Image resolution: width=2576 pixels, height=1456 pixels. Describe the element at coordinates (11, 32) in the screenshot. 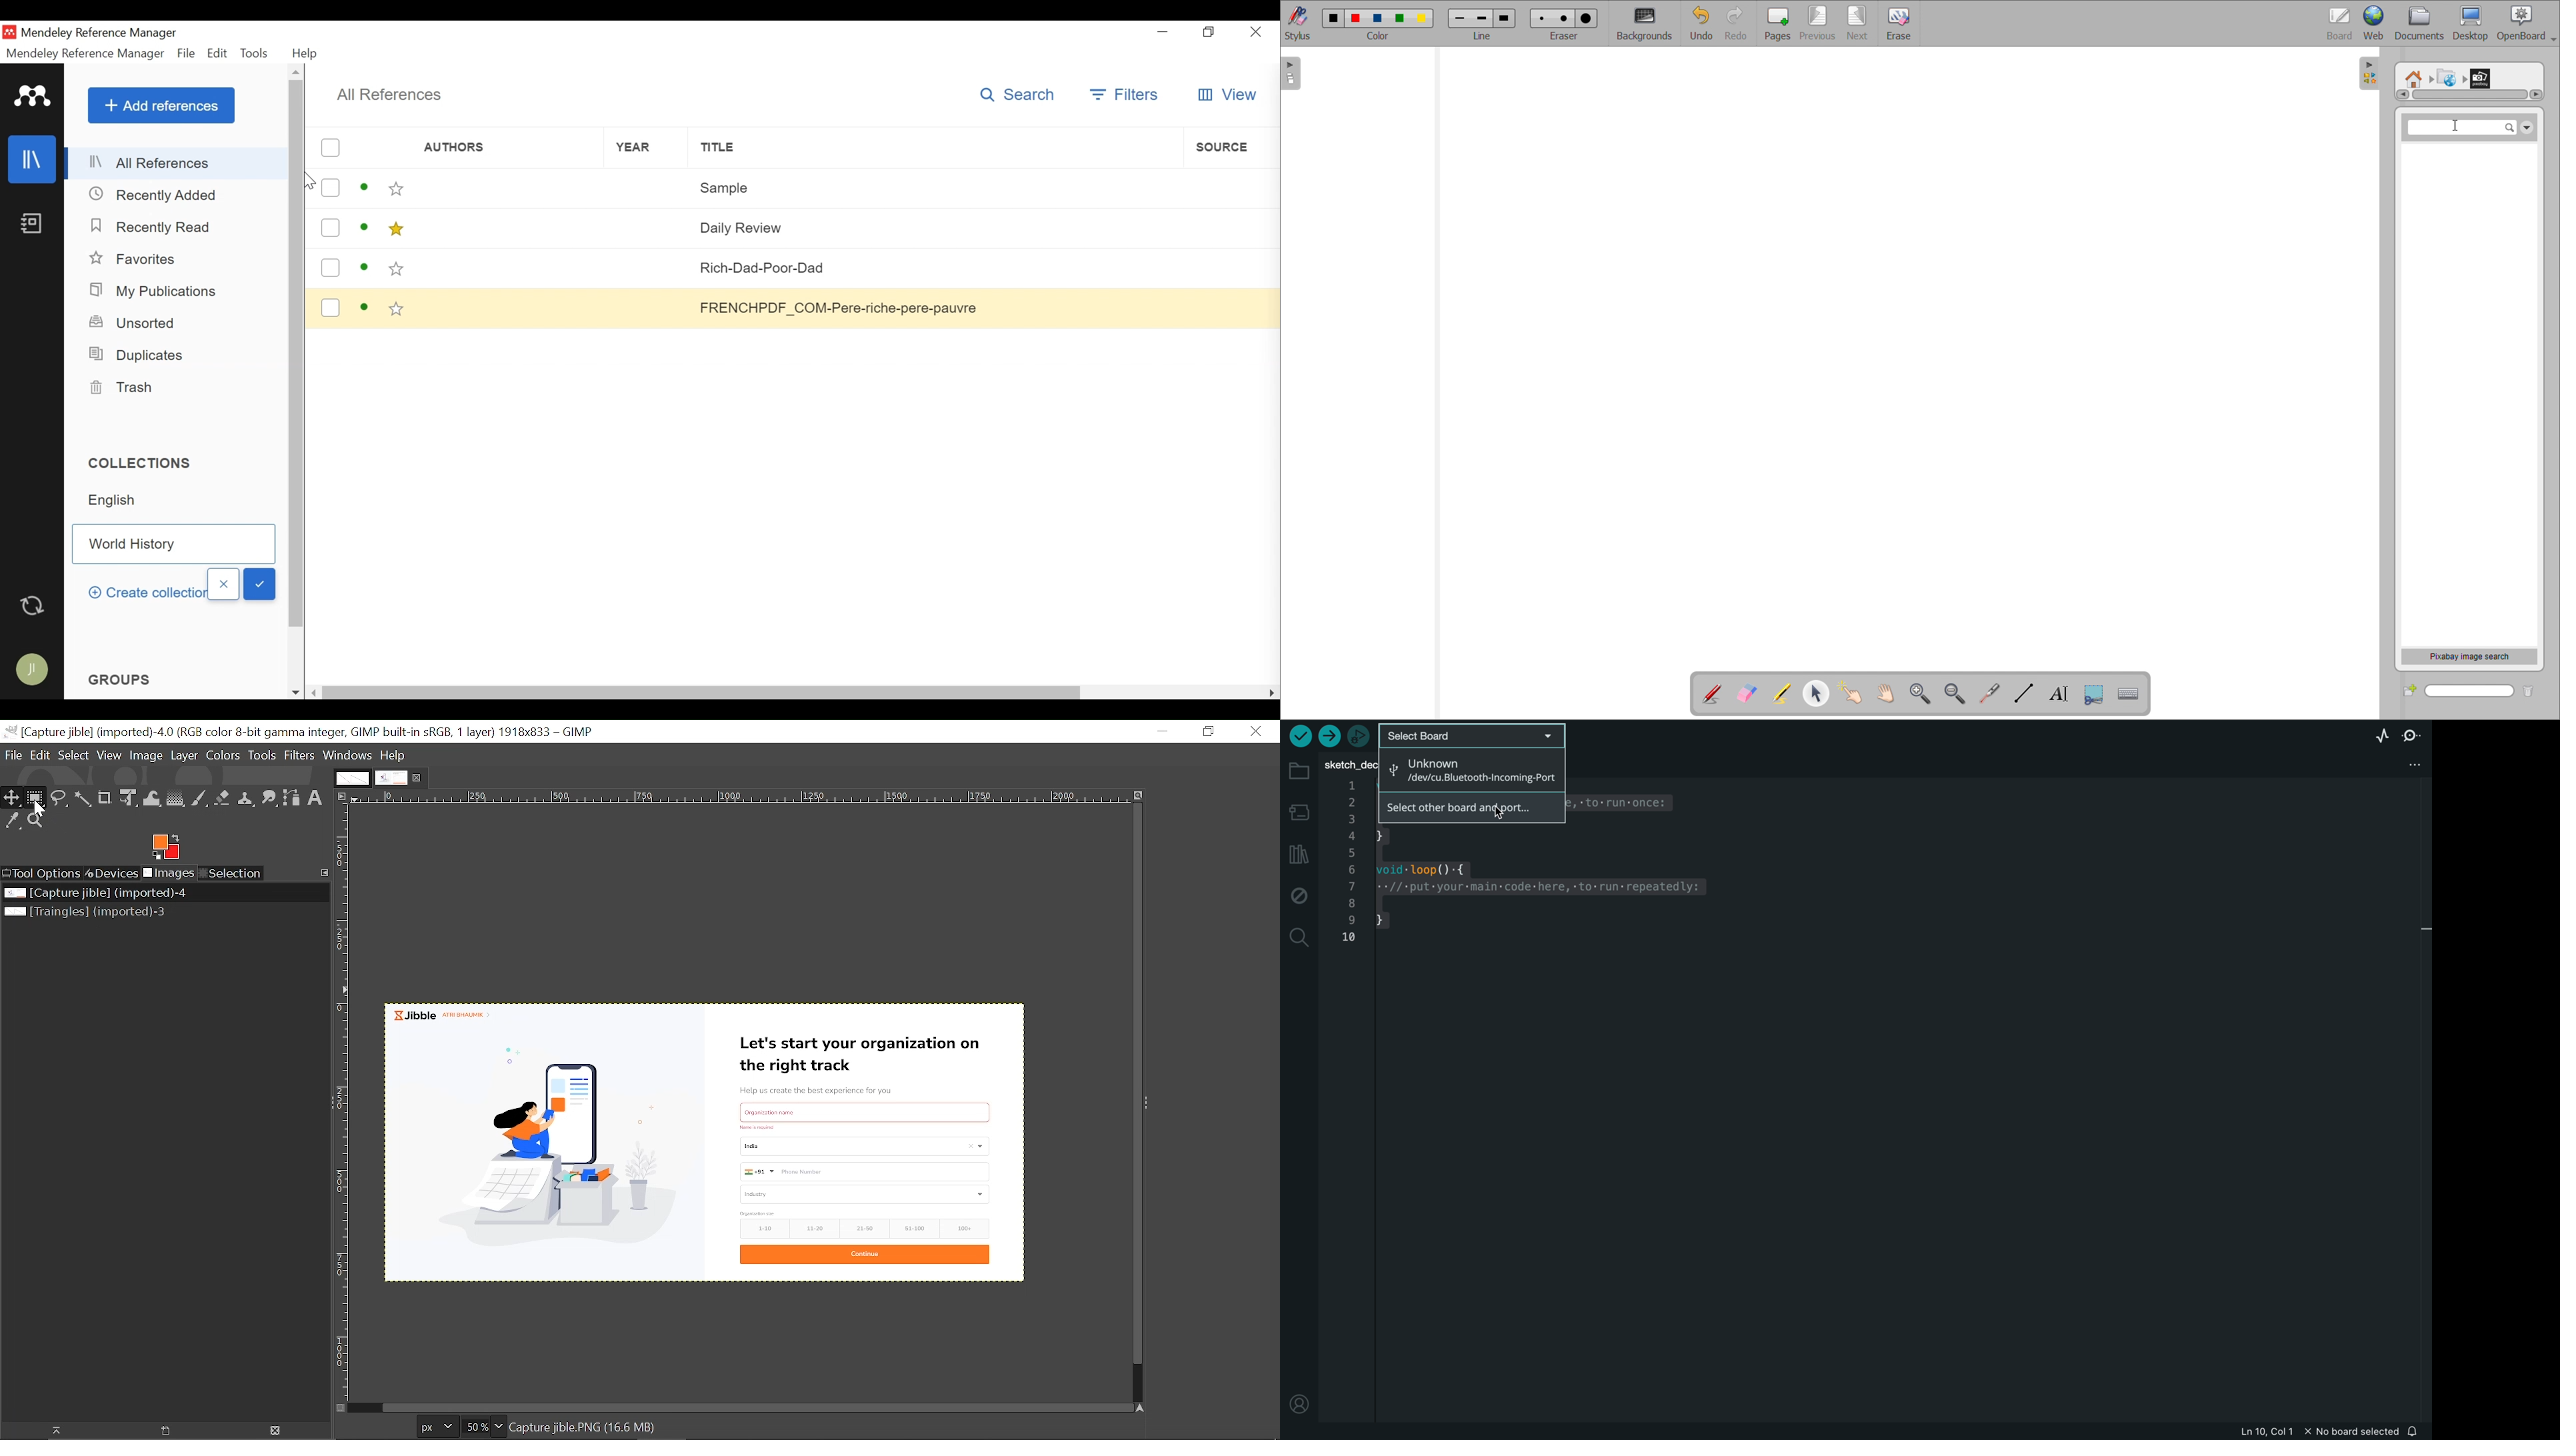

I see `Mendeley Desktop Icon` at that location.